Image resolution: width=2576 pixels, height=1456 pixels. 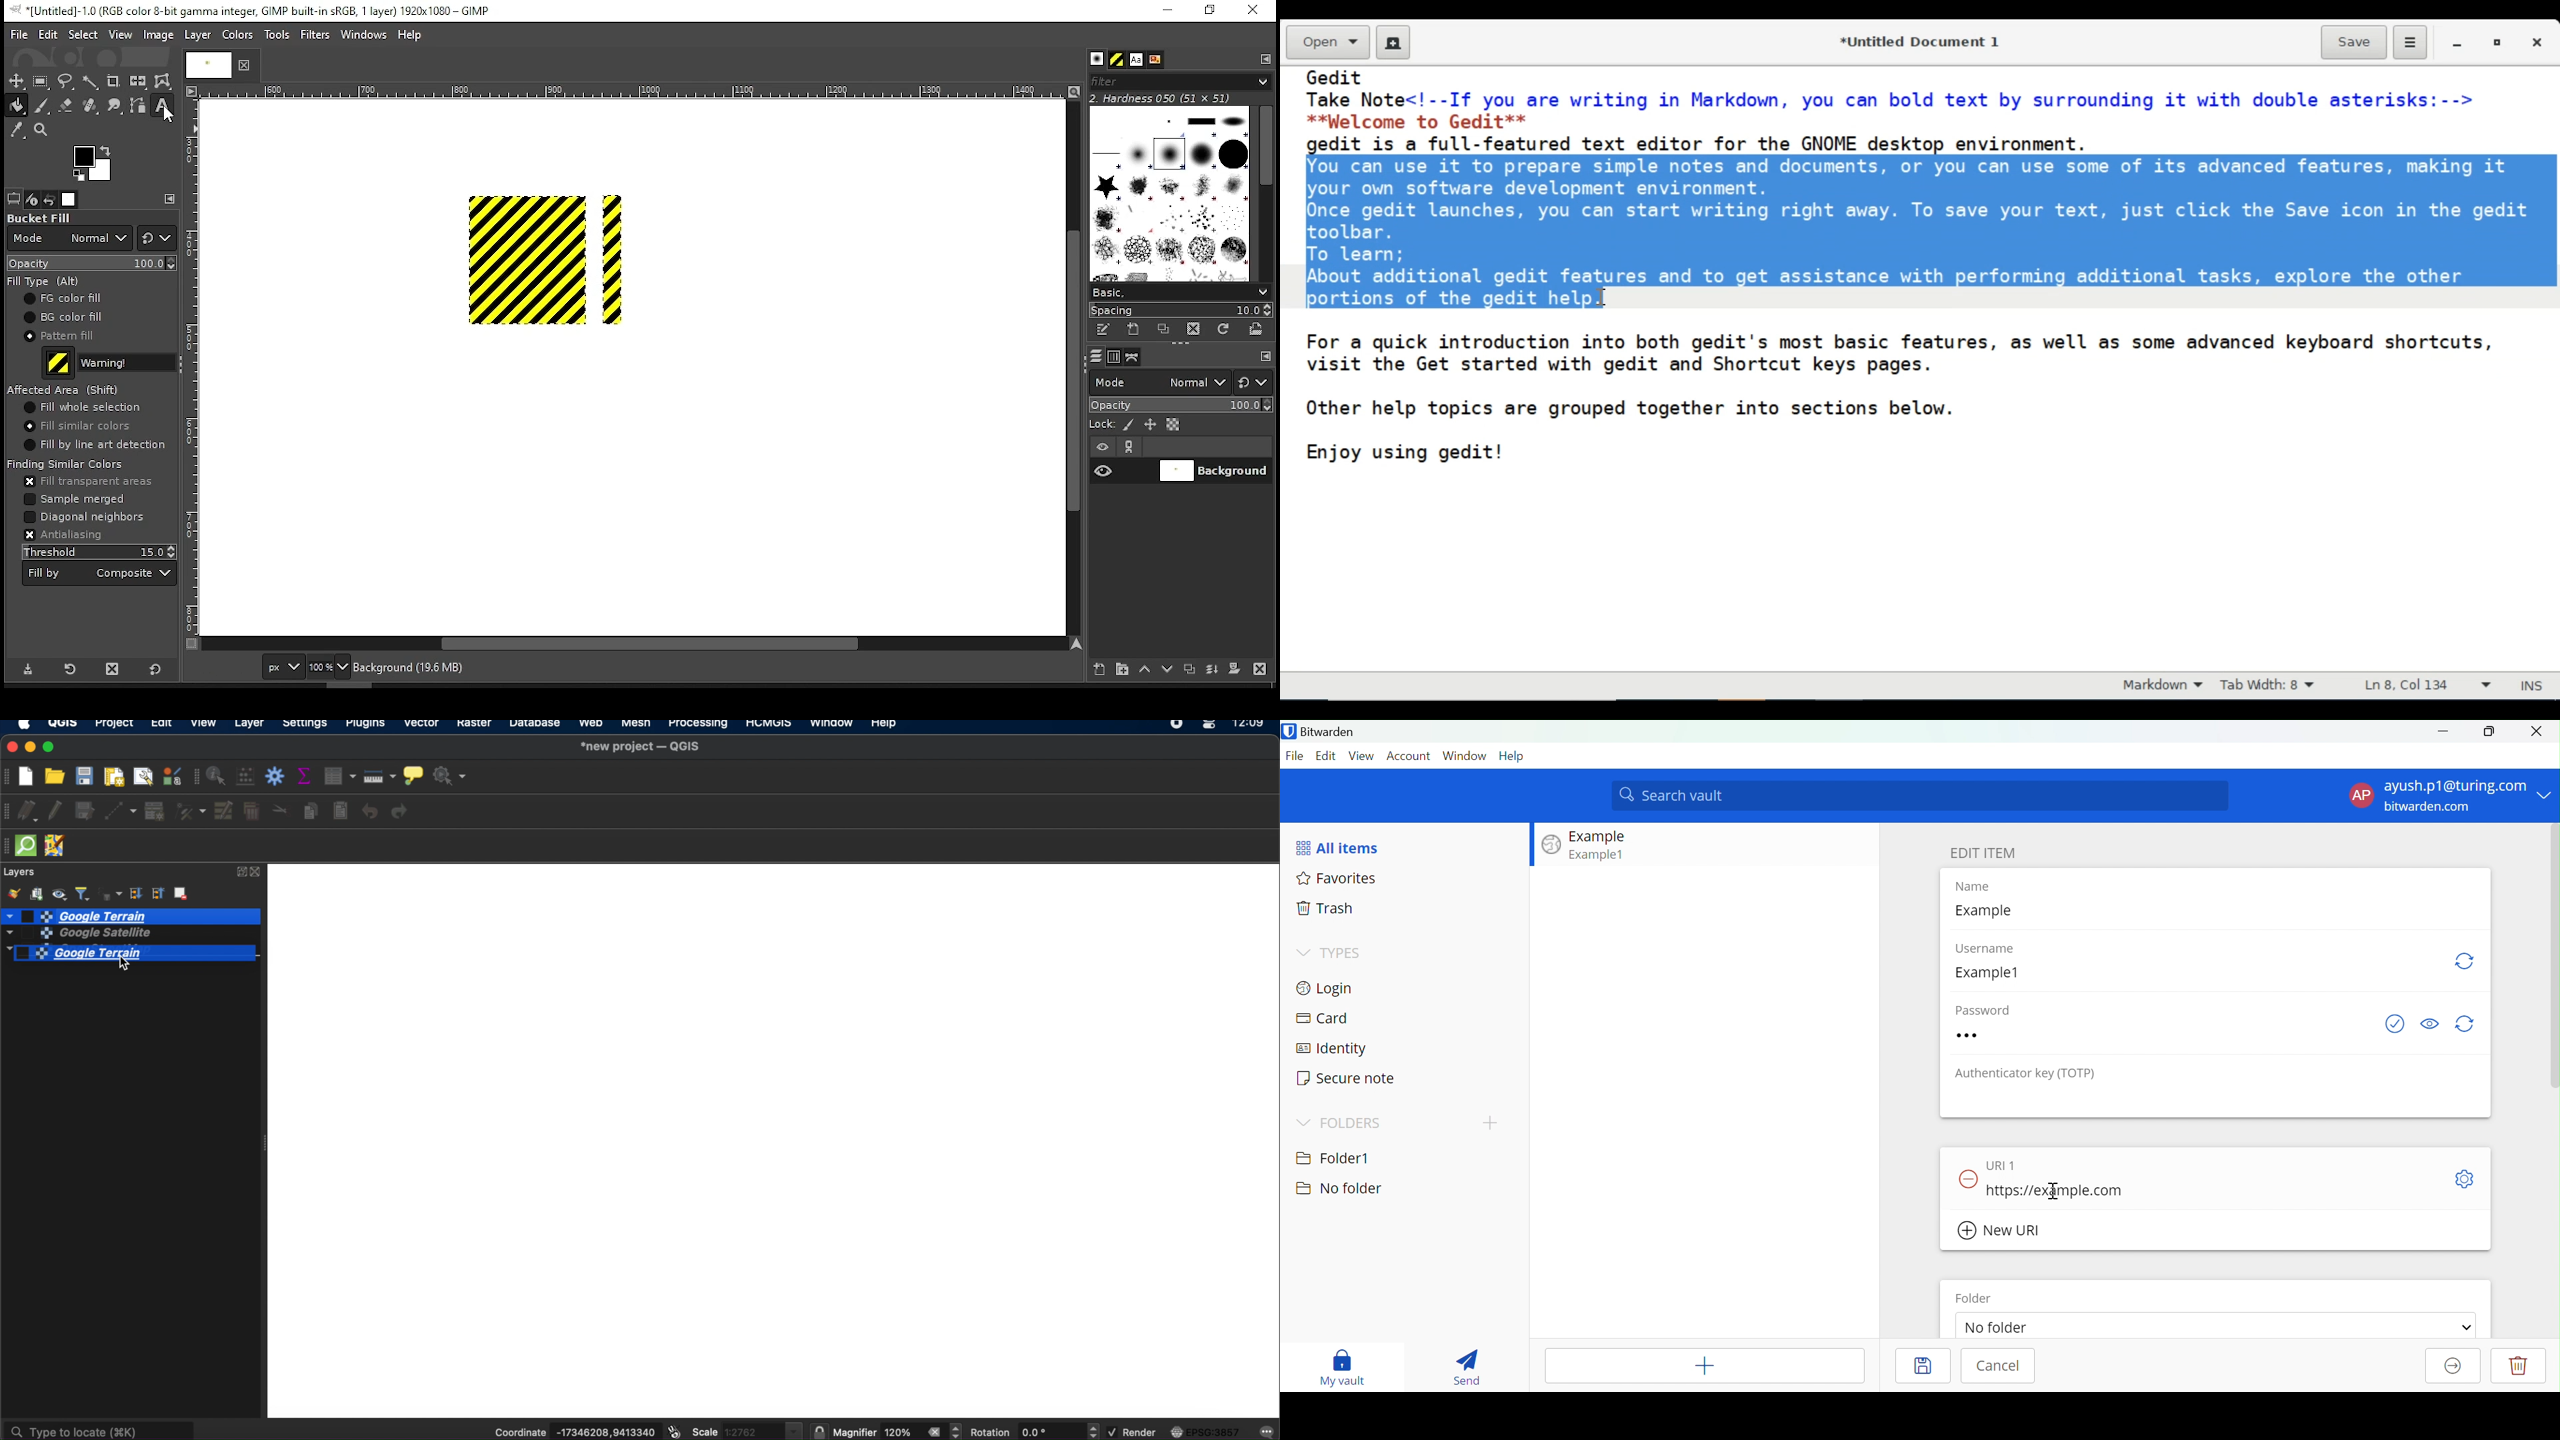 I want to click on Example1, so click(x=1993, y=973).